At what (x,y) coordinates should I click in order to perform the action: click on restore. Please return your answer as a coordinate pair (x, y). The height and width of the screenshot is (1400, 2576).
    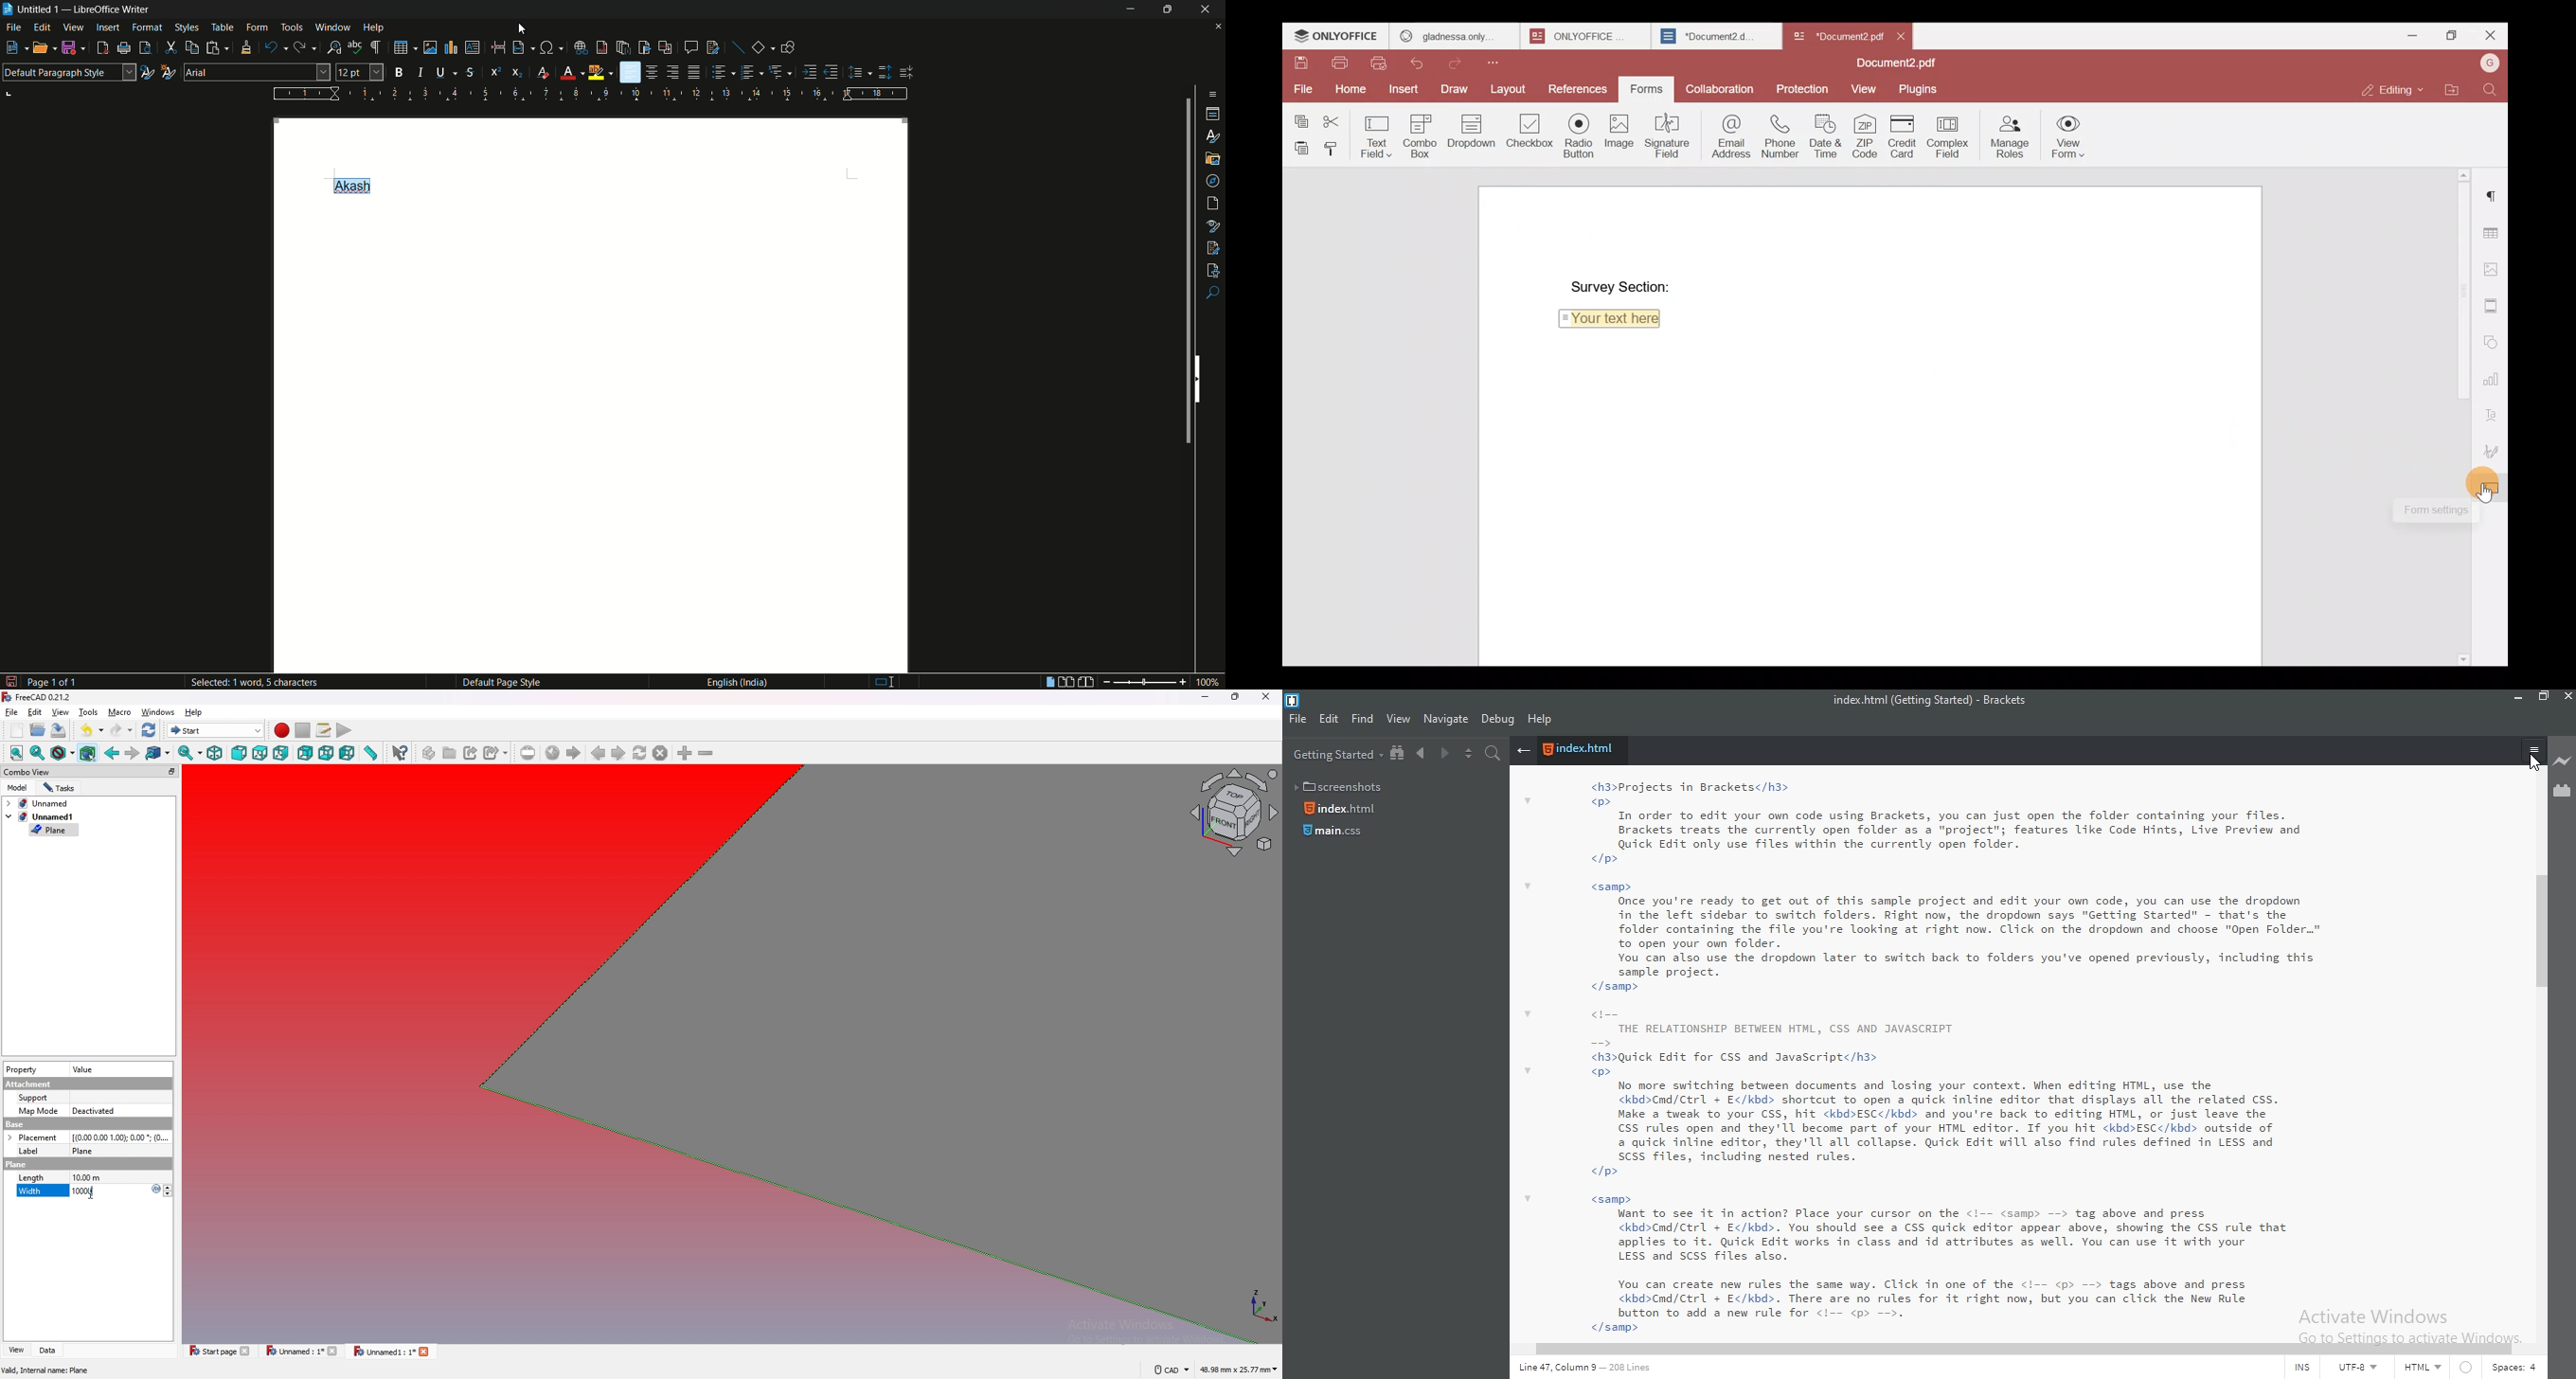
    Looking at the image, I should click on (2546, 700).